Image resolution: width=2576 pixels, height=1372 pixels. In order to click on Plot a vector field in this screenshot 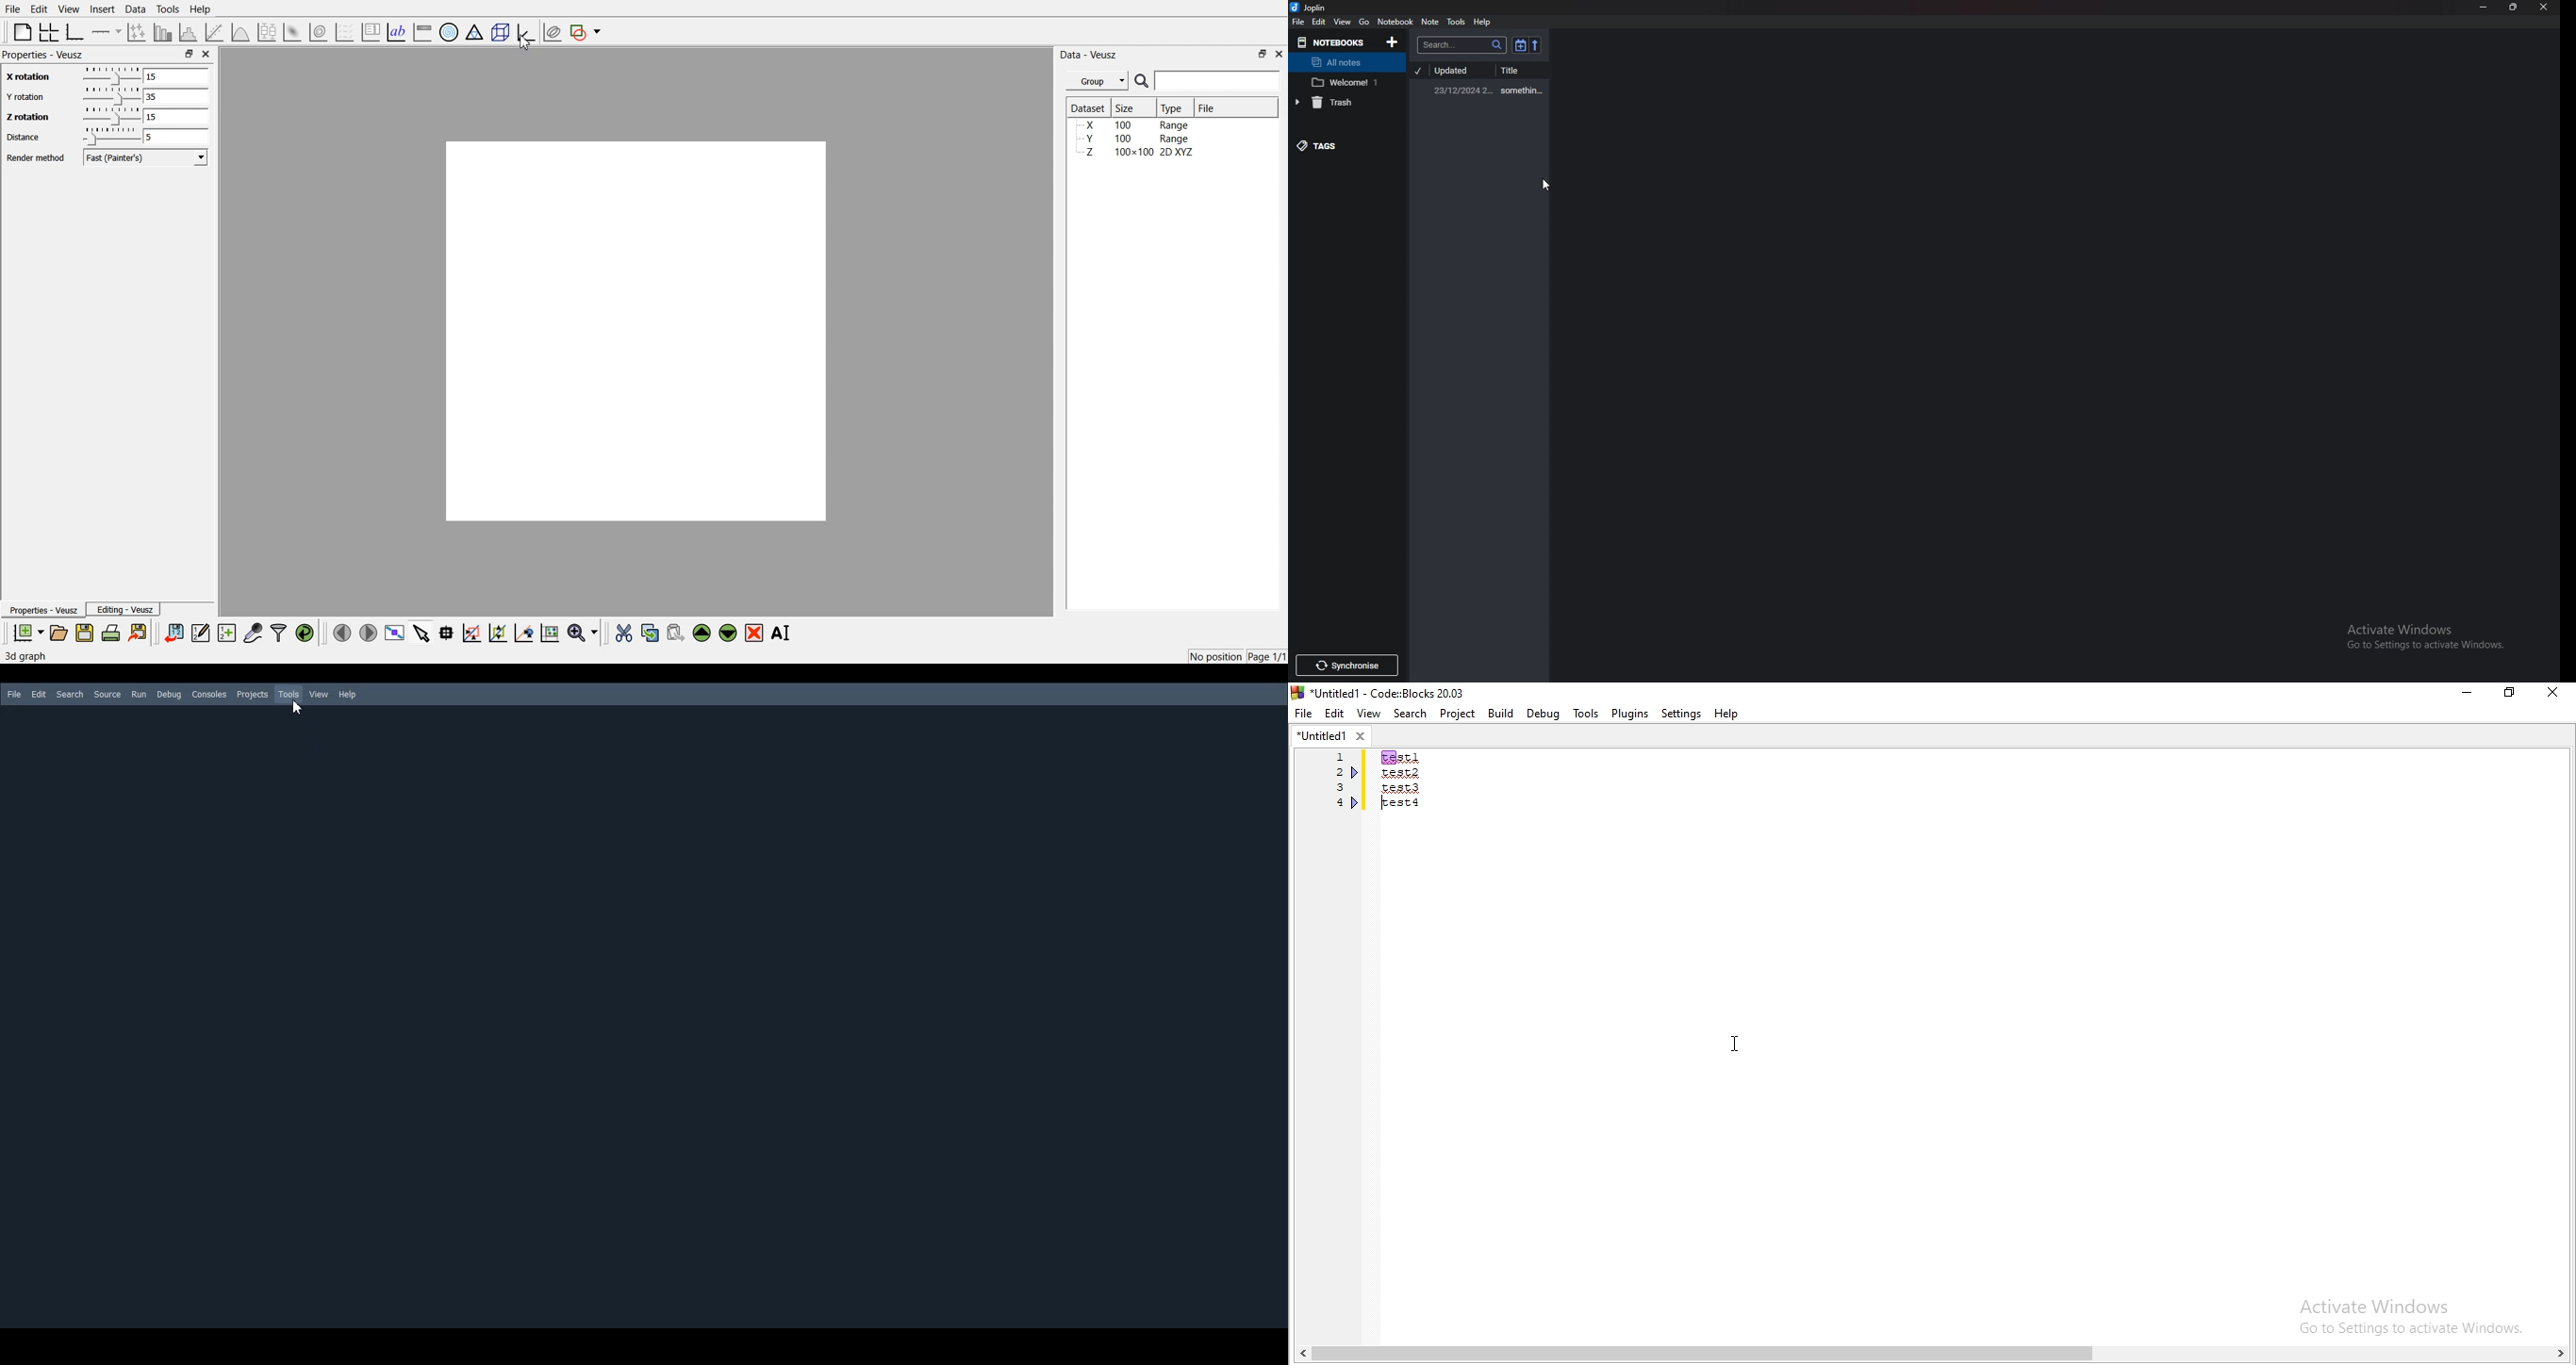, I will do `click(344, 33)`.